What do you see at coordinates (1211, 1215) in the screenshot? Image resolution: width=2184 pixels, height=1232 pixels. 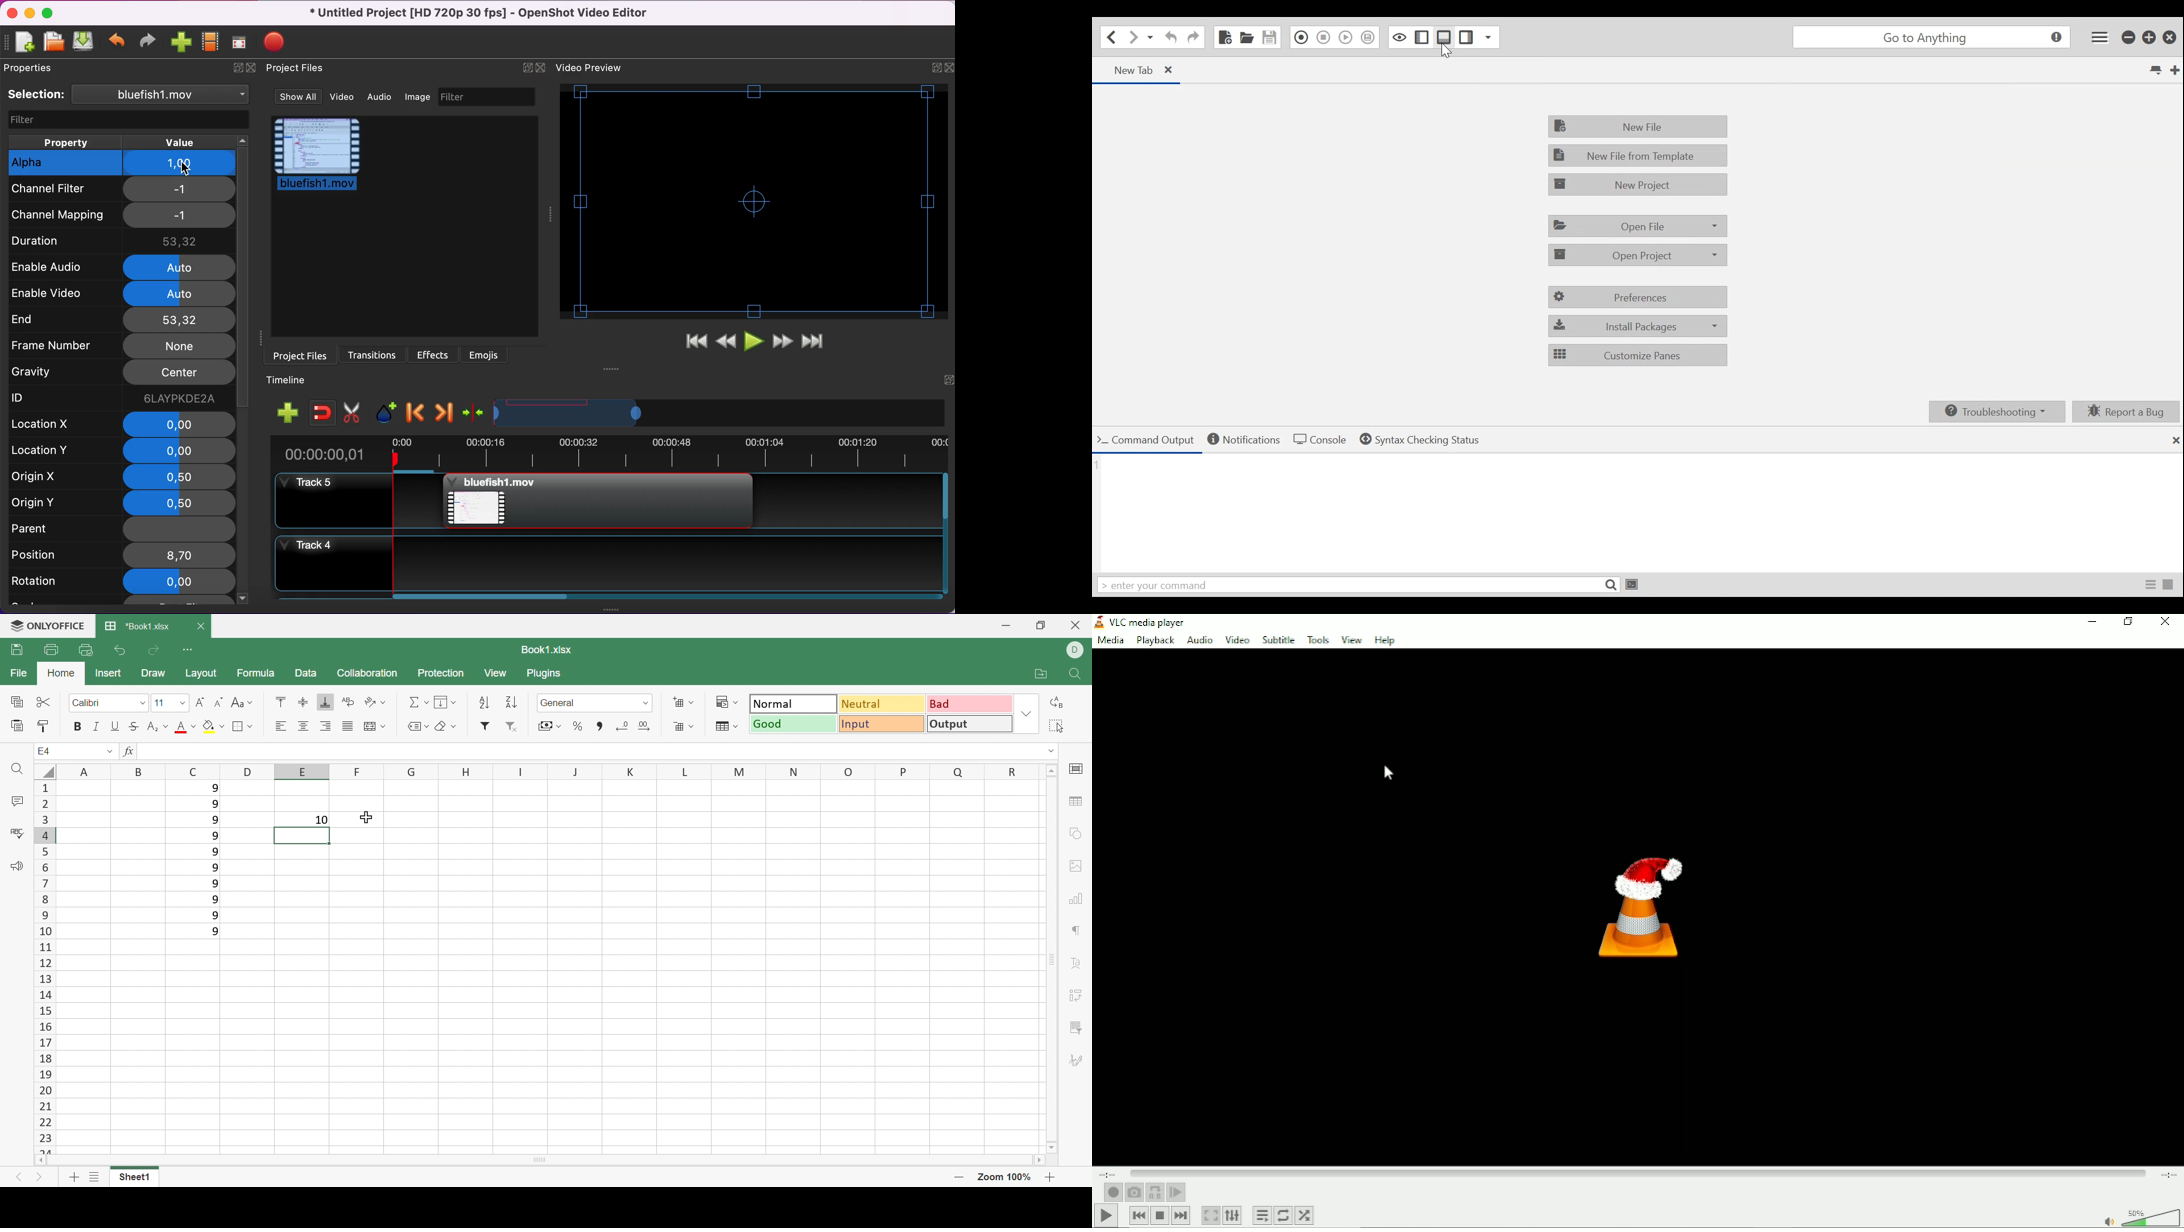 I see `Toggle video in fullscreen` at bounding box center [1211, 1215].